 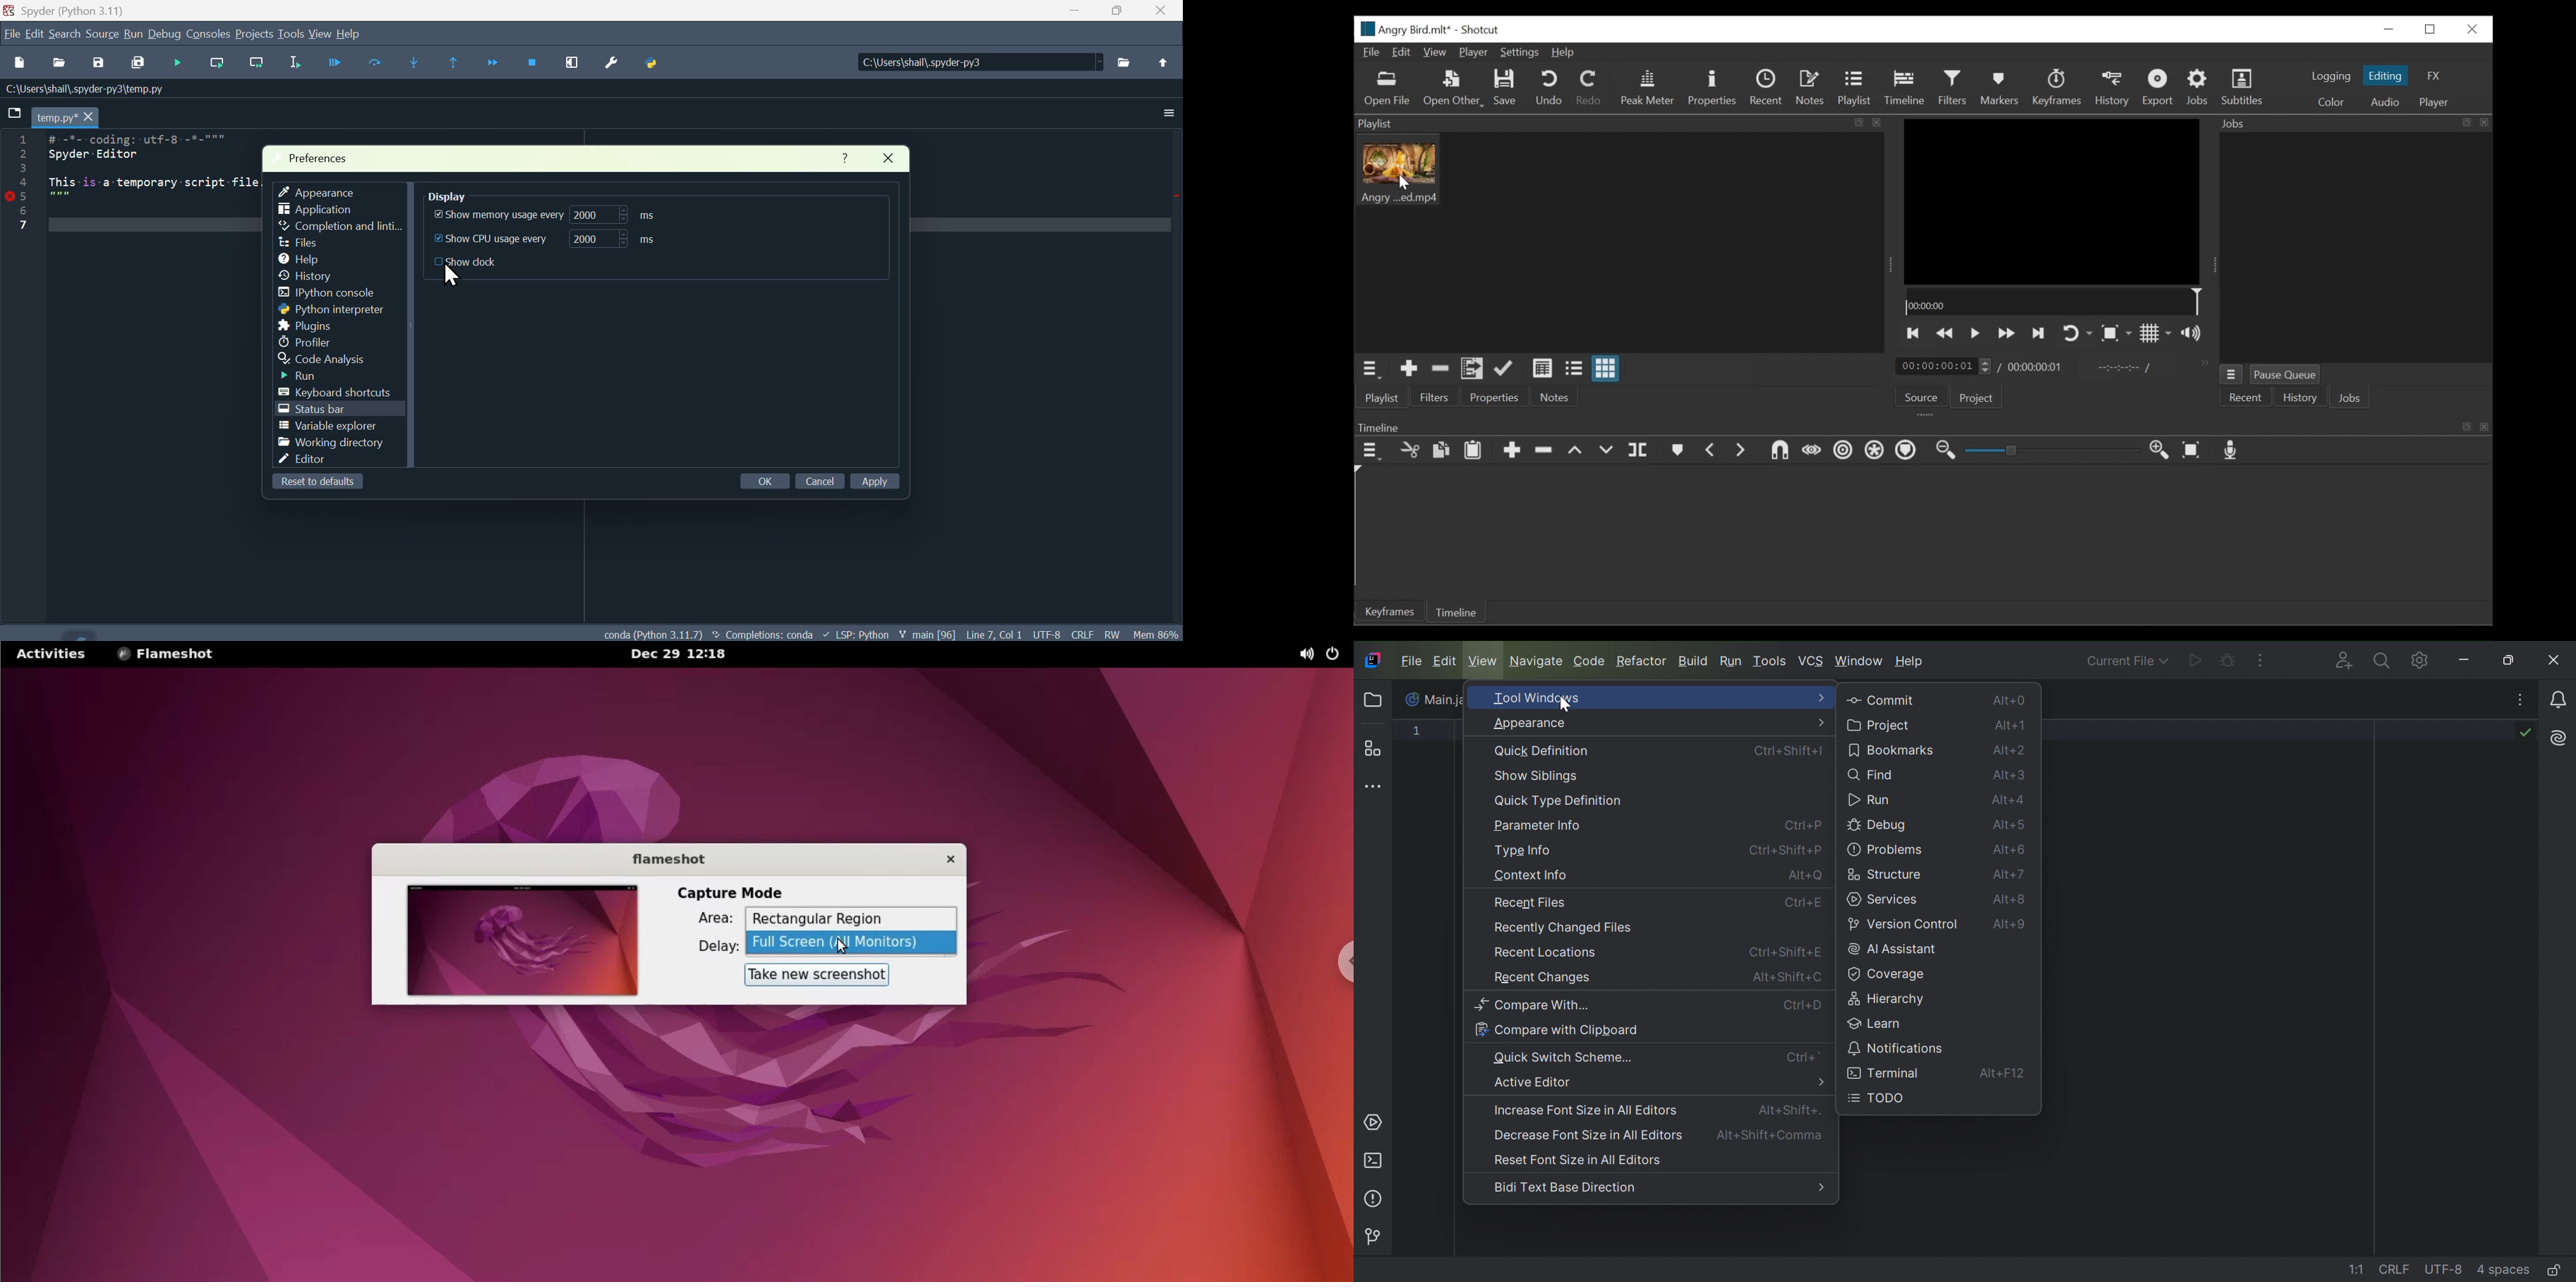 I want to click on Ripple all tracks, so click(x=1873, y=450).